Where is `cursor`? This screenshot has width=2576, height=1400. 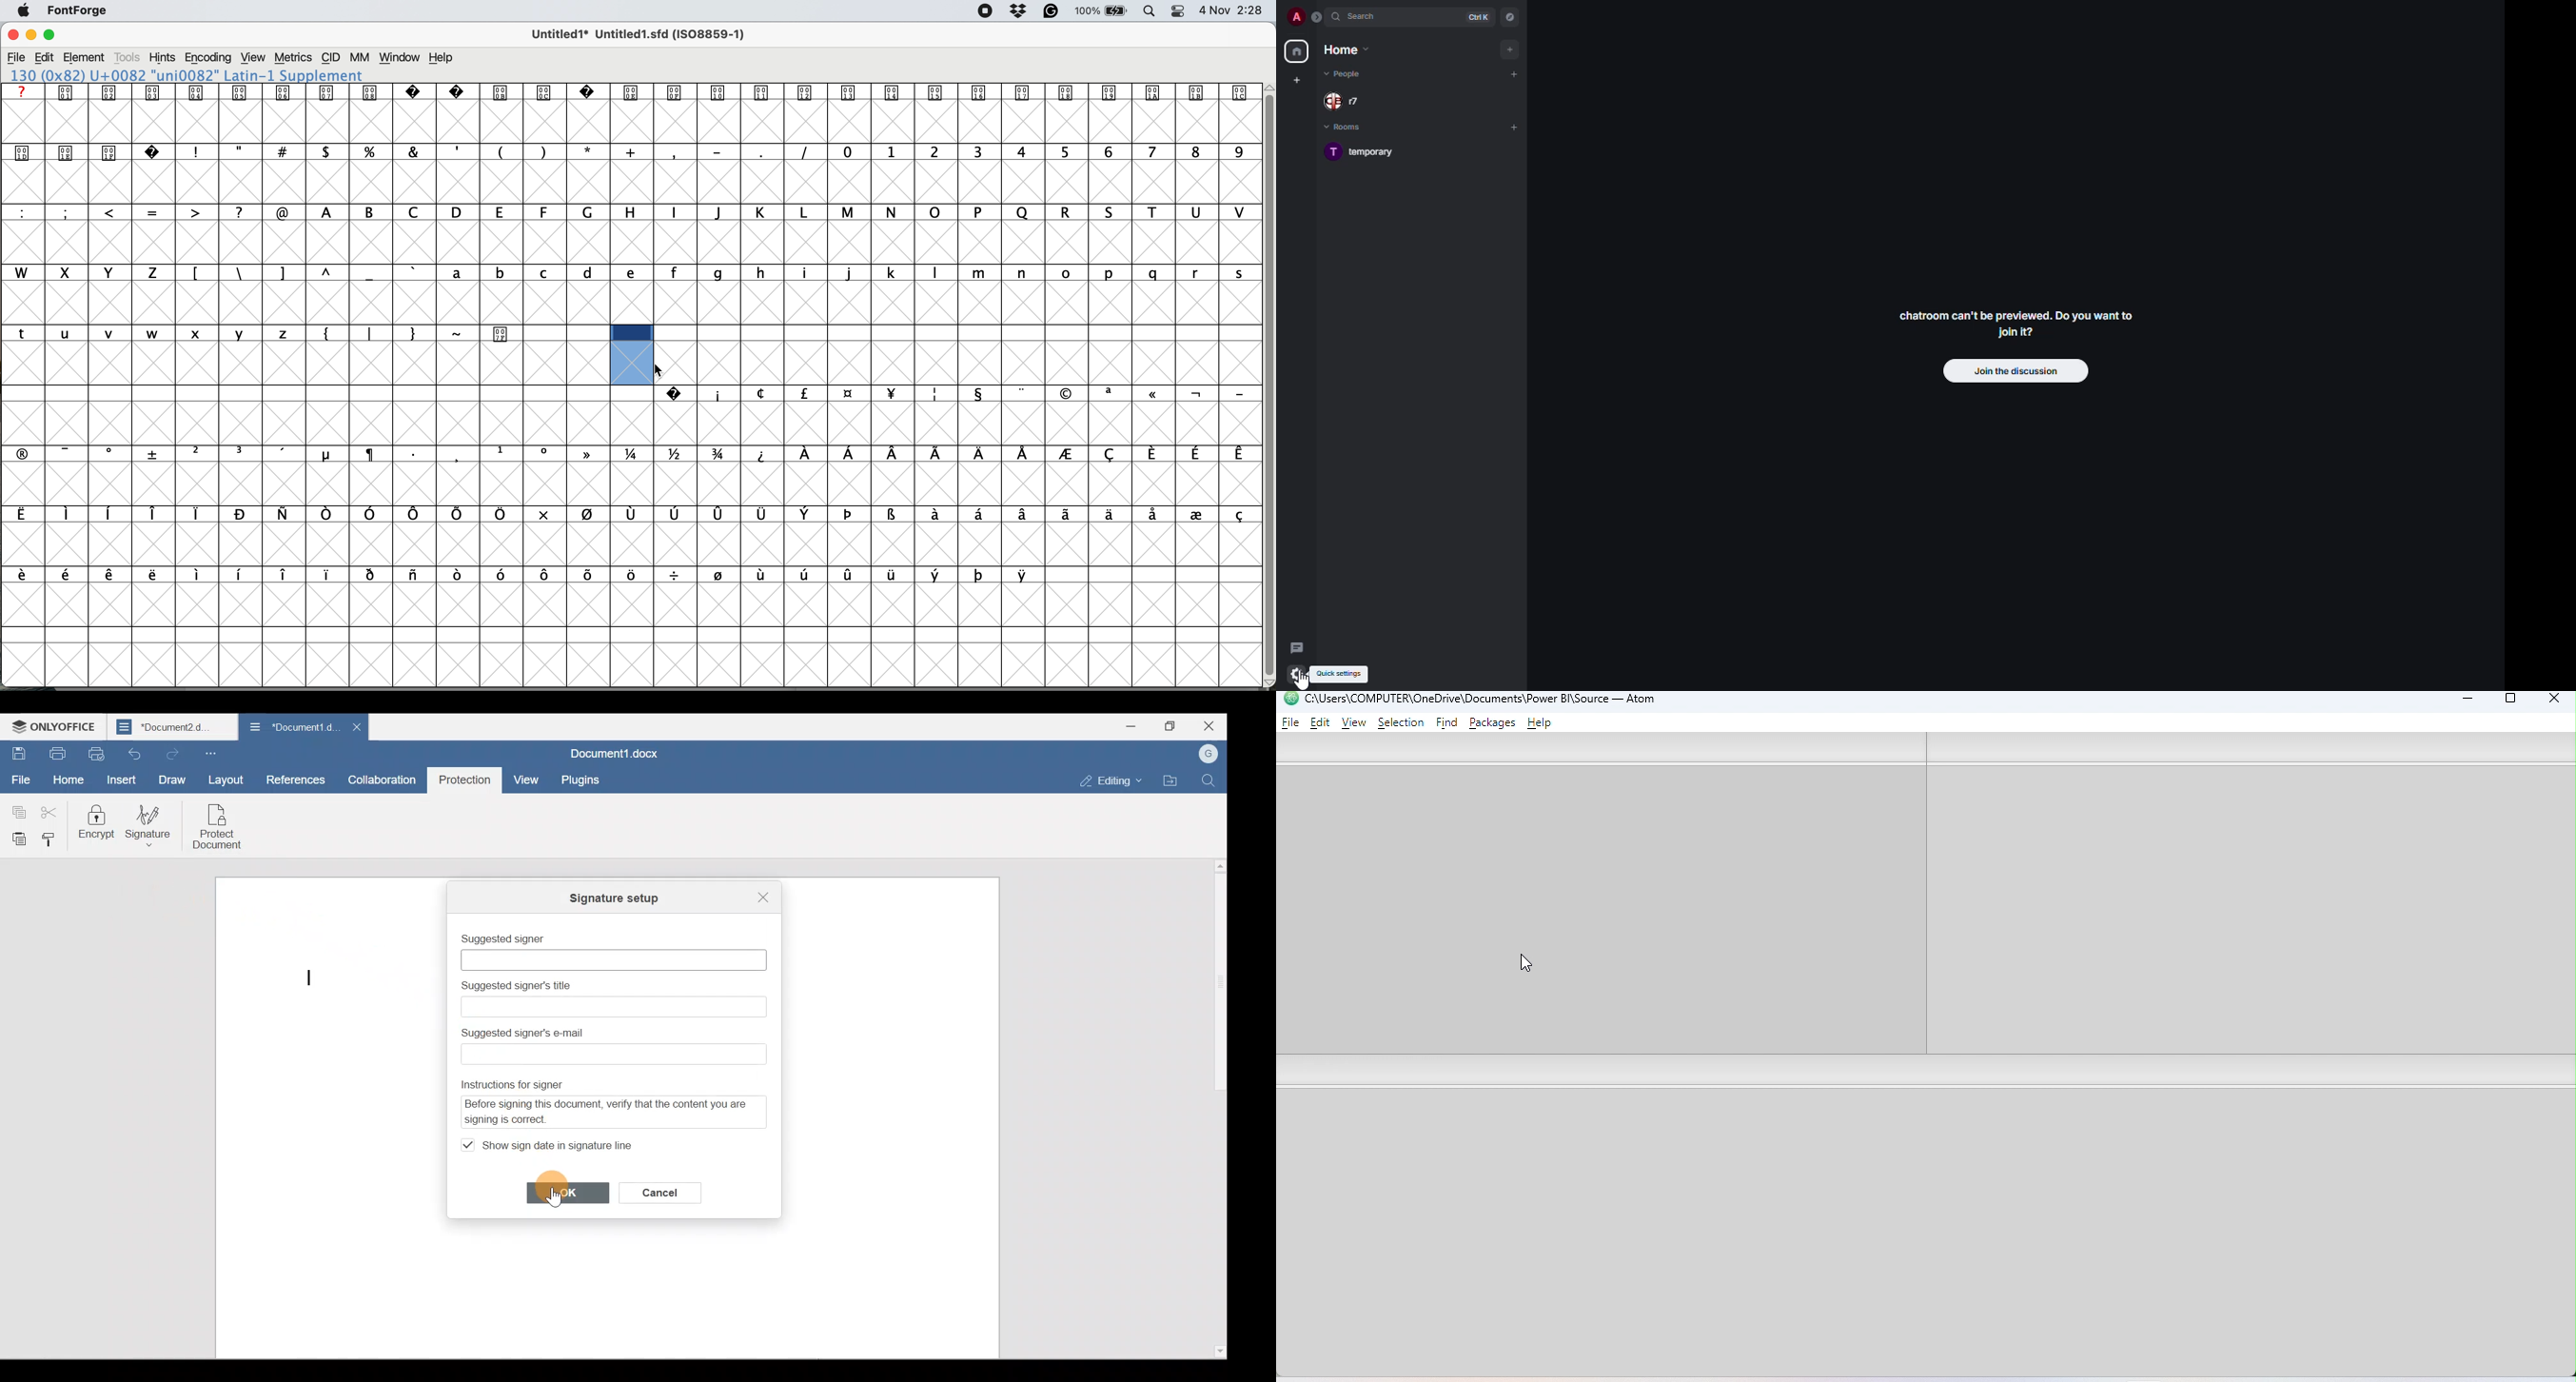
cursor is located at coordinates (660, 370).